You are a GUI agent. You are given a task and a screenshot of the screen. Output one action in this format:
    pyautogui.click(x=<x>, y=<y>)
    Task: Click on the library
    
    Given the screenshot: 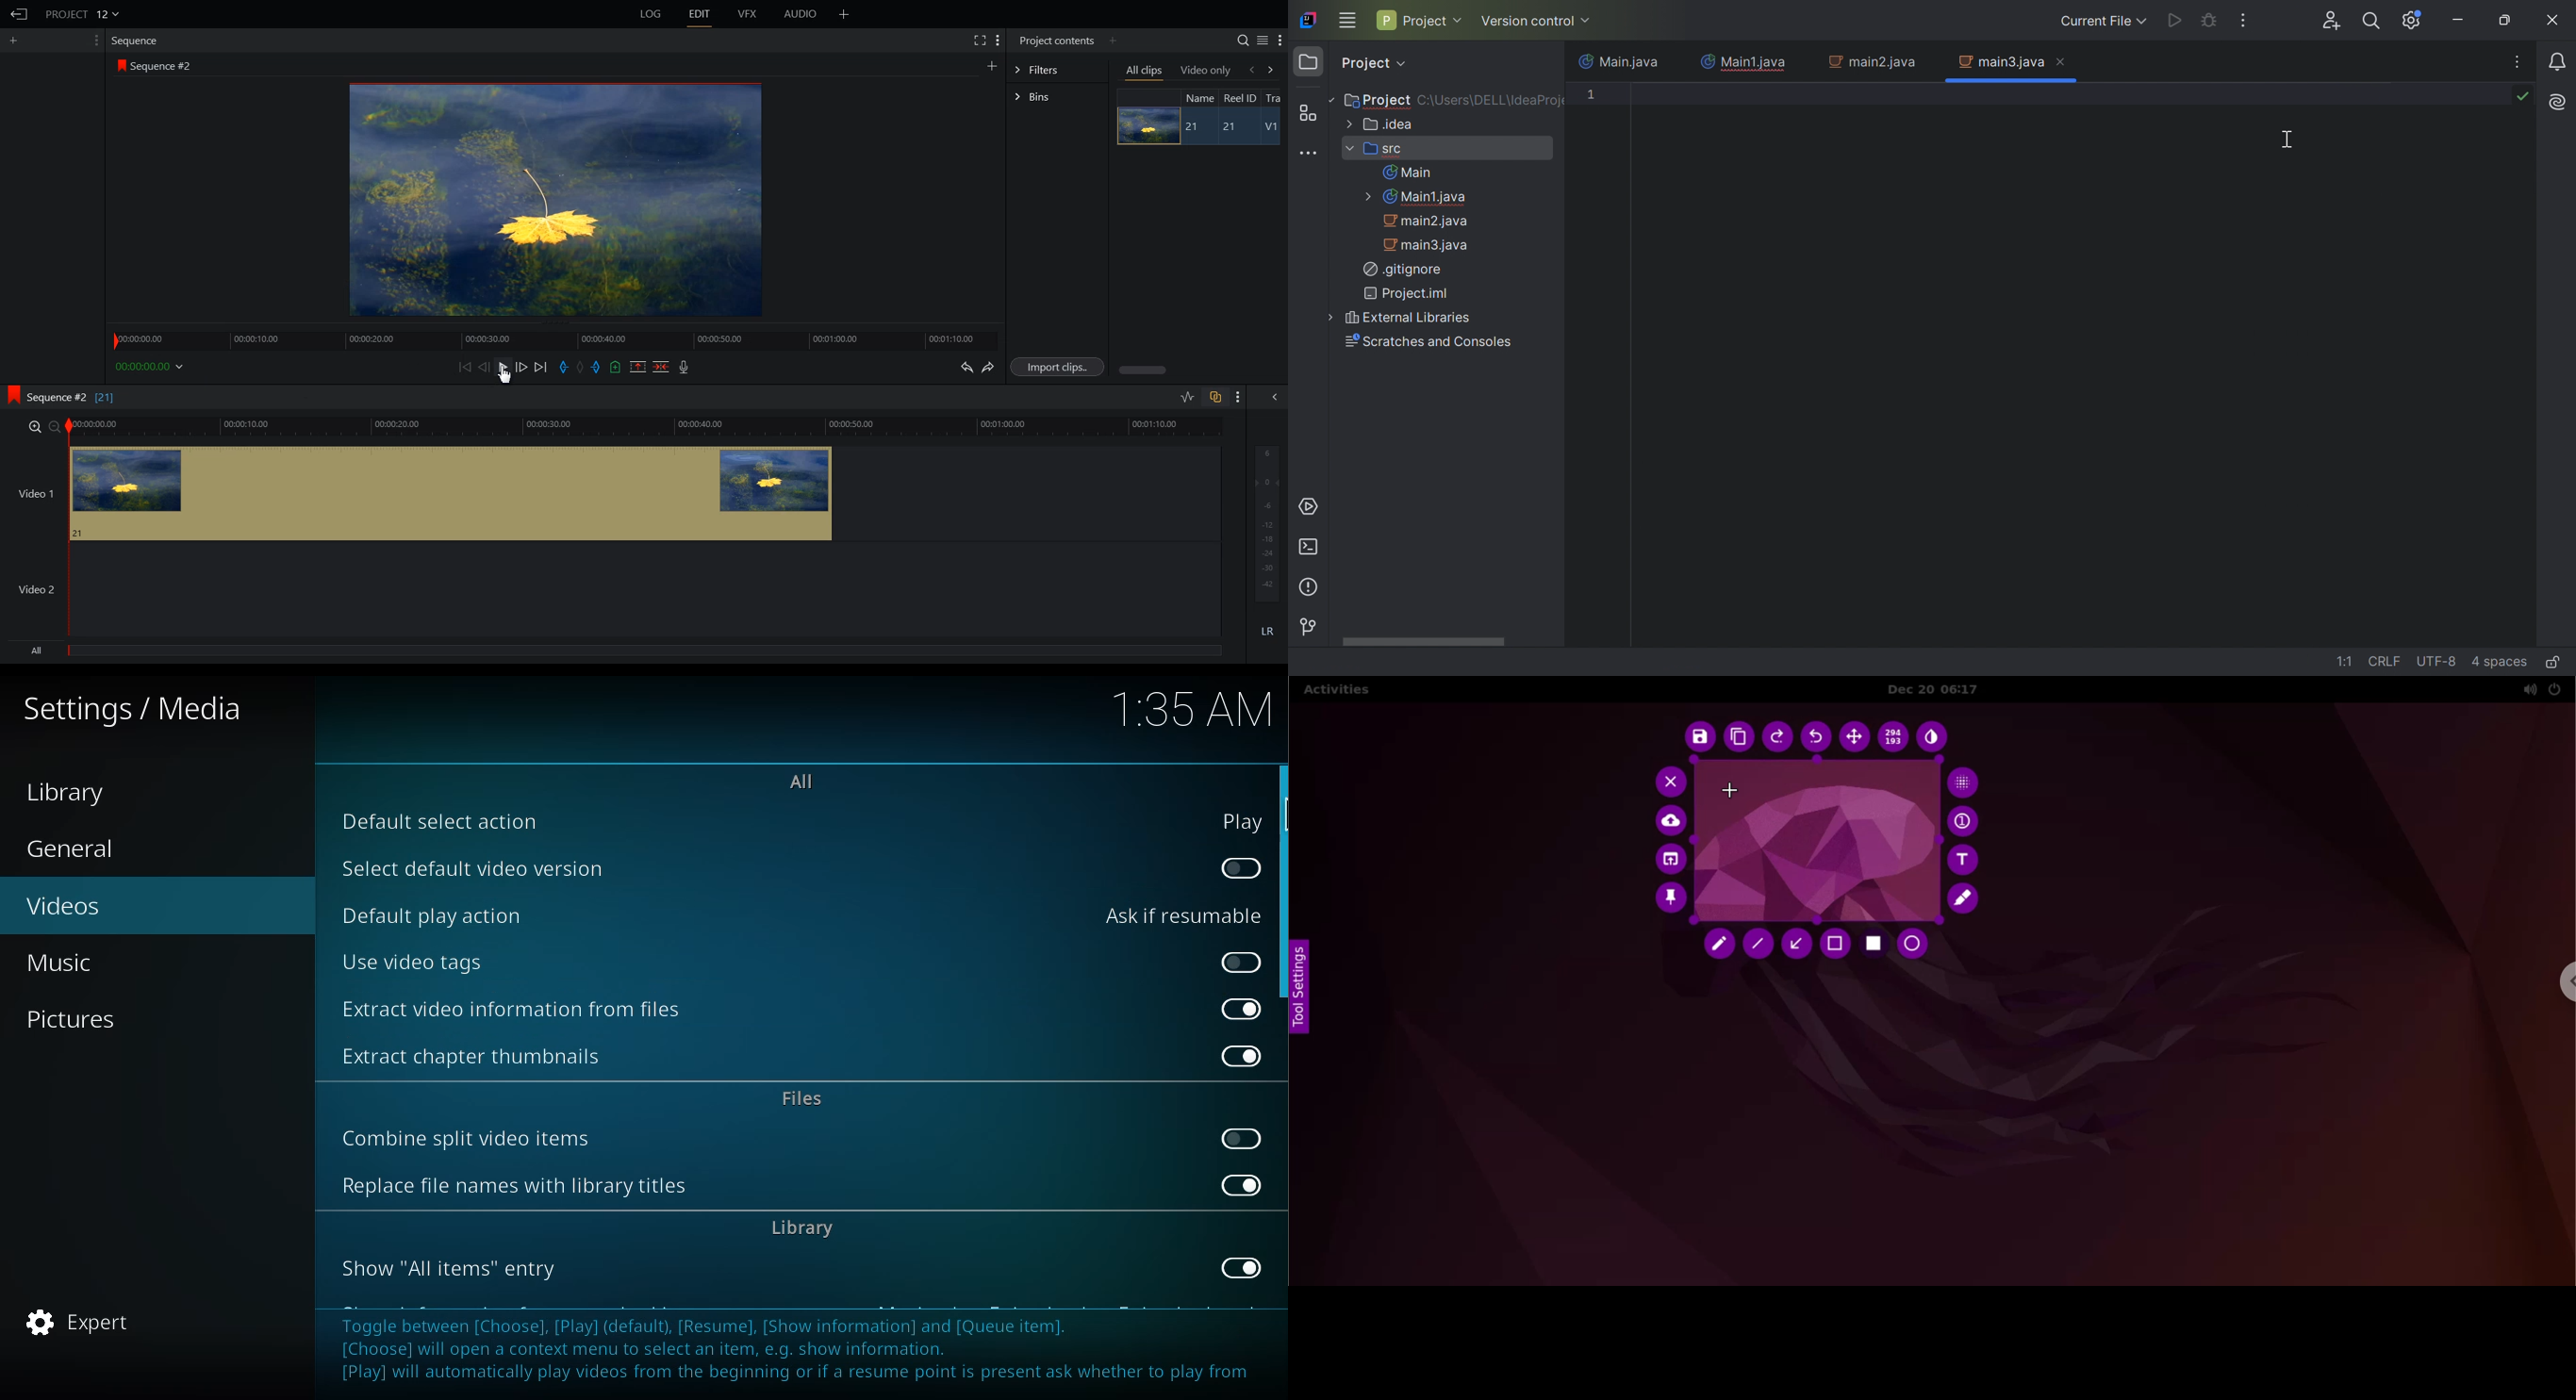 What is the action you would take?
    pyautogui.click(x=73, y=793)
    